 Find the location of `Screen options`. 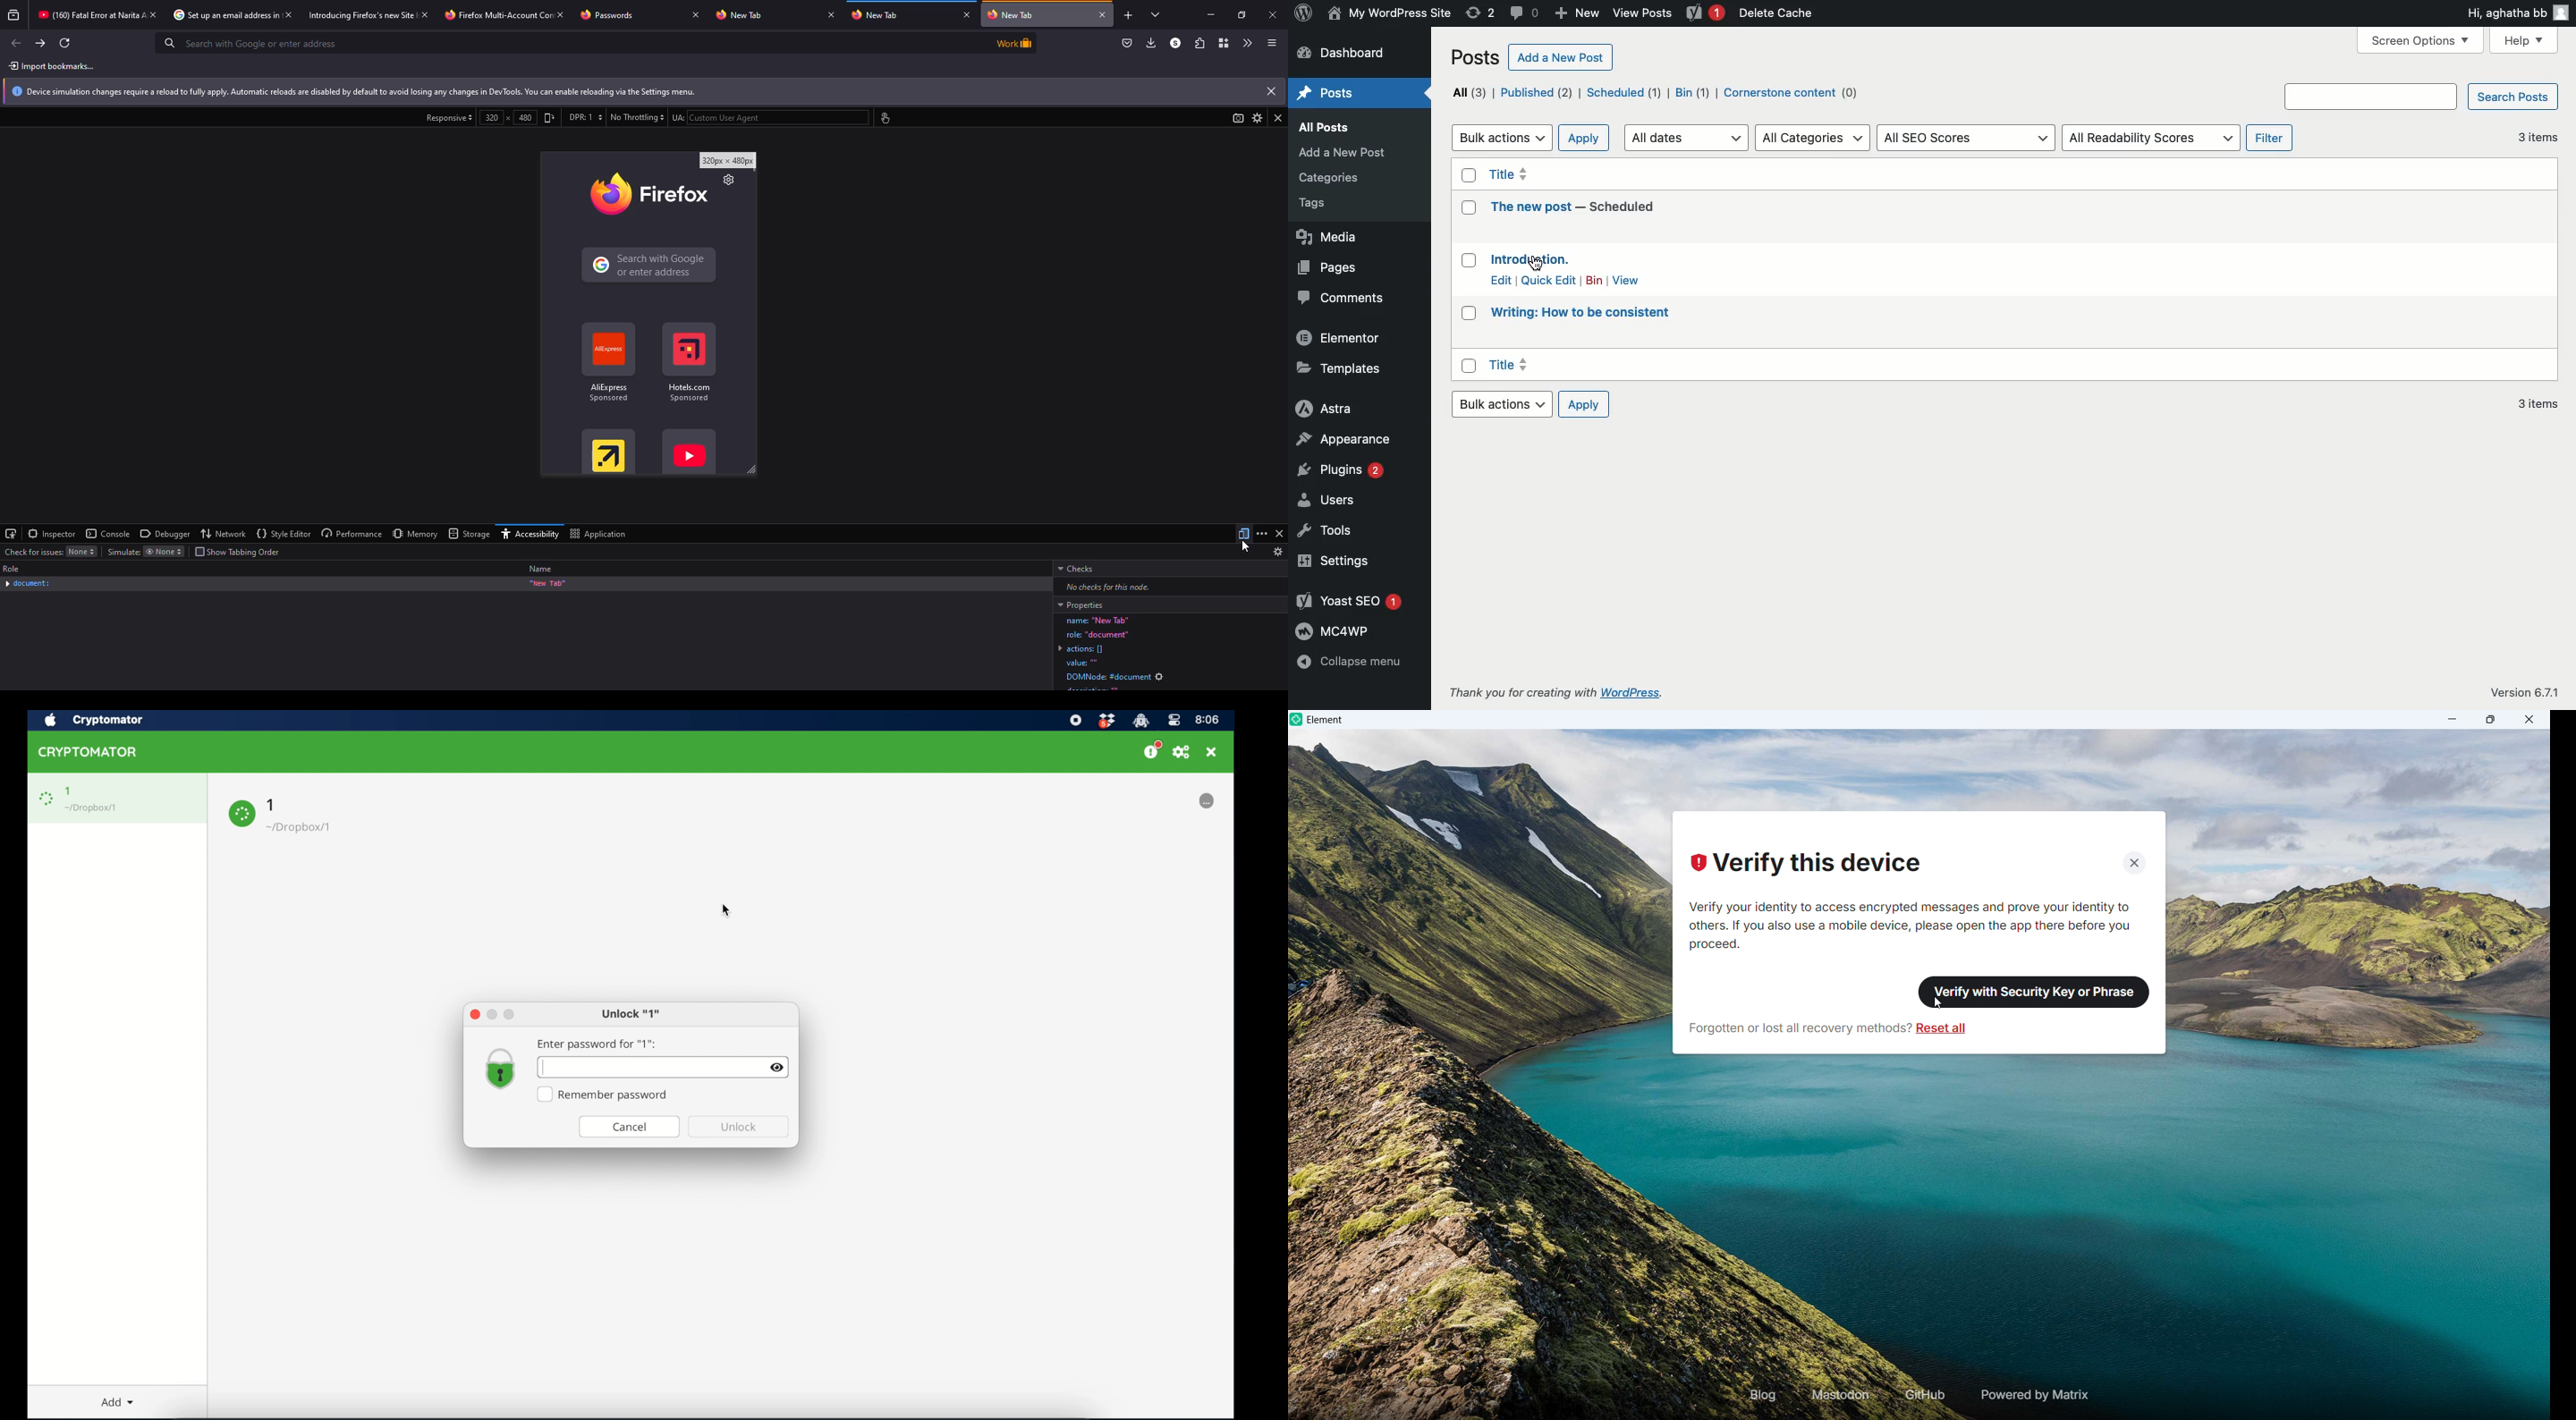

Screen options is located at coordinates (2419, 41).